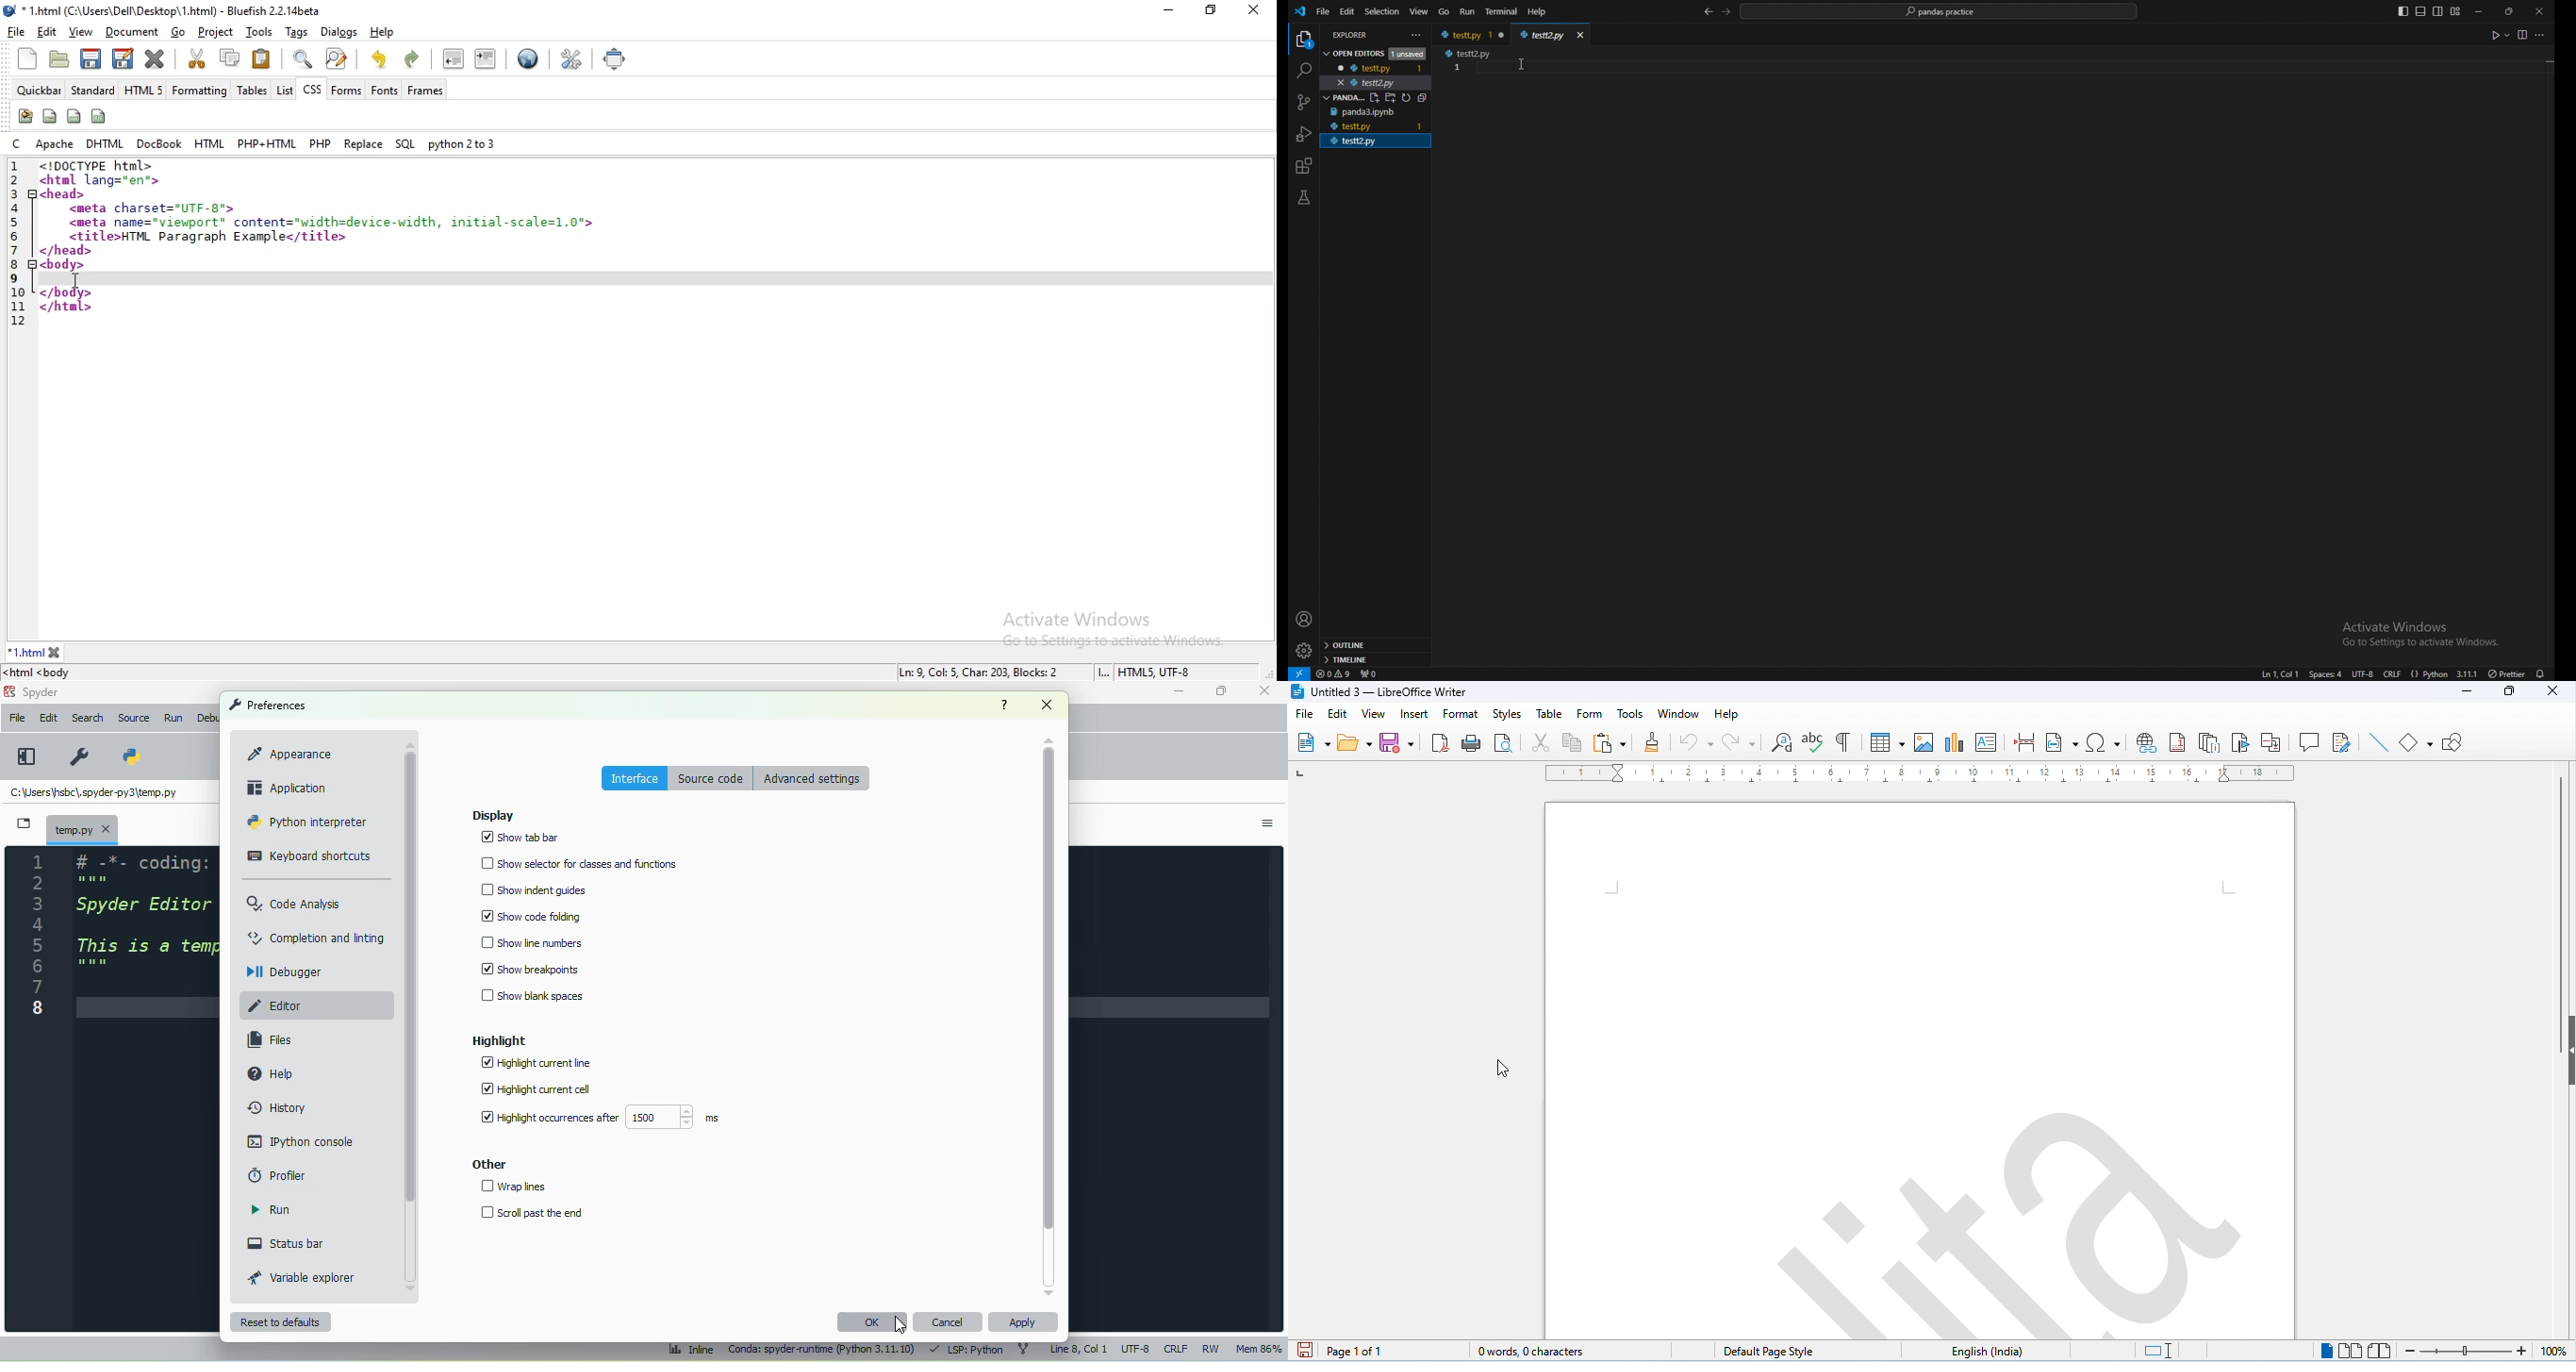 The width and height of the screenshot is (2576, 1372). Describe the element at coordinates (1047, 705) in the screenshot. I see `close` at that location.